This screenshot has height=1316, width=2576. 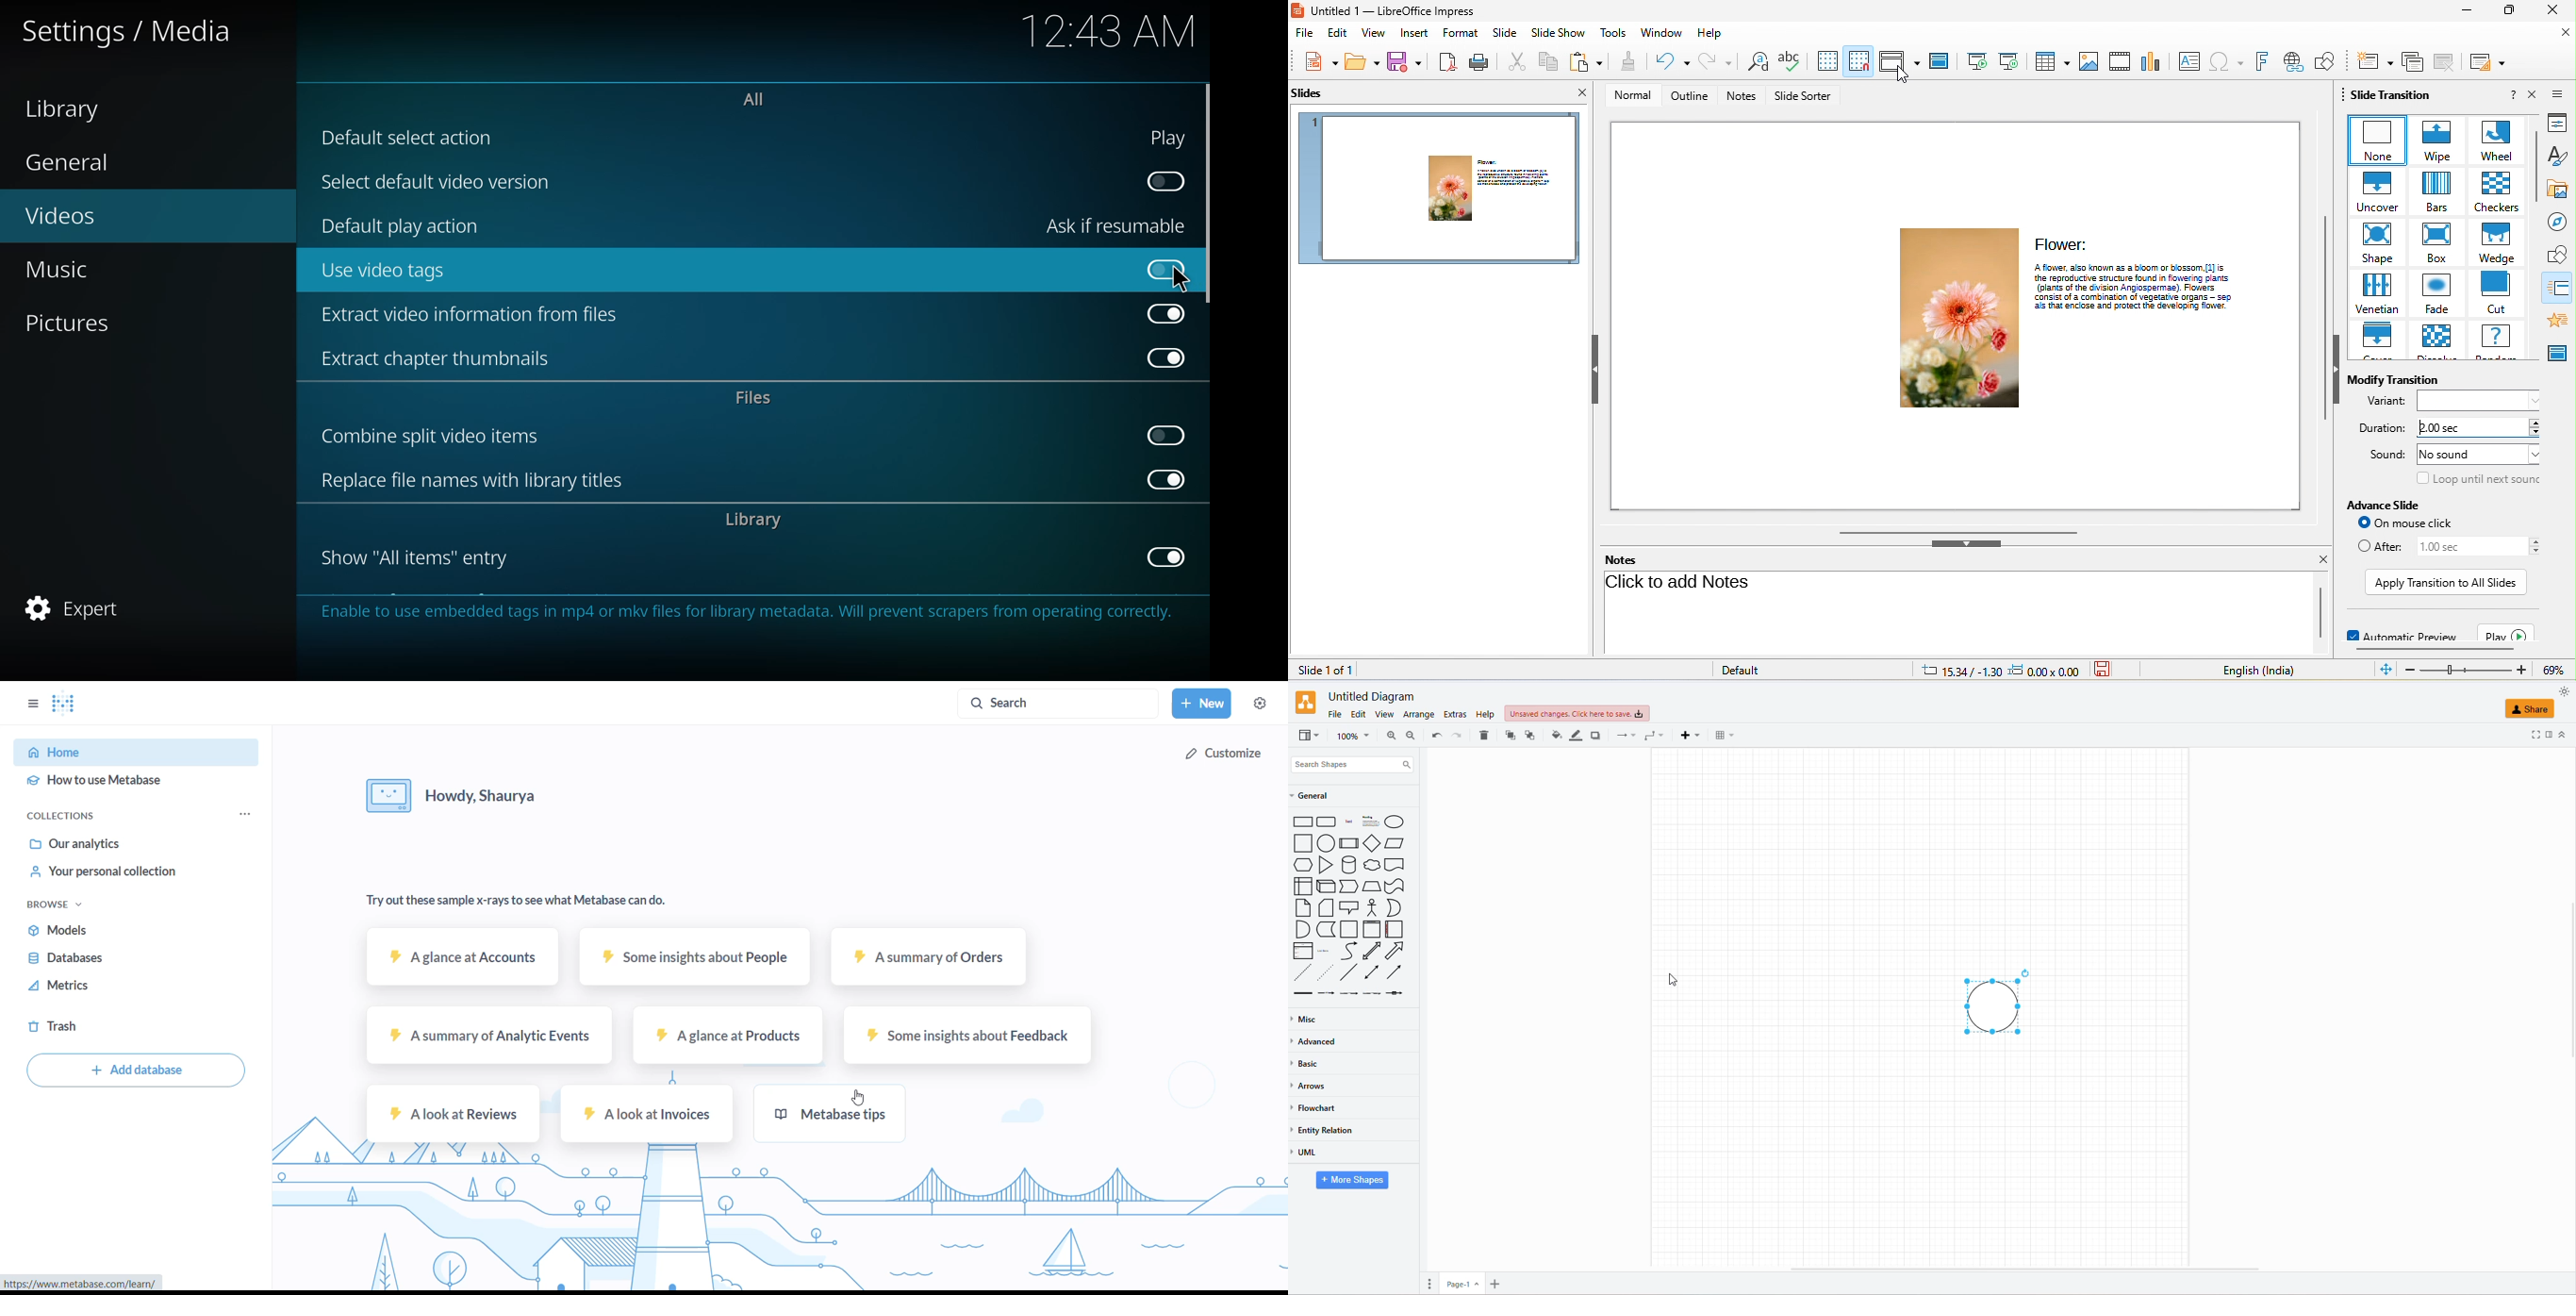 What do you see at coordinates (1314, 796) in the screenshot?
I see `GENERAL` at bounding box center [1314, 796].